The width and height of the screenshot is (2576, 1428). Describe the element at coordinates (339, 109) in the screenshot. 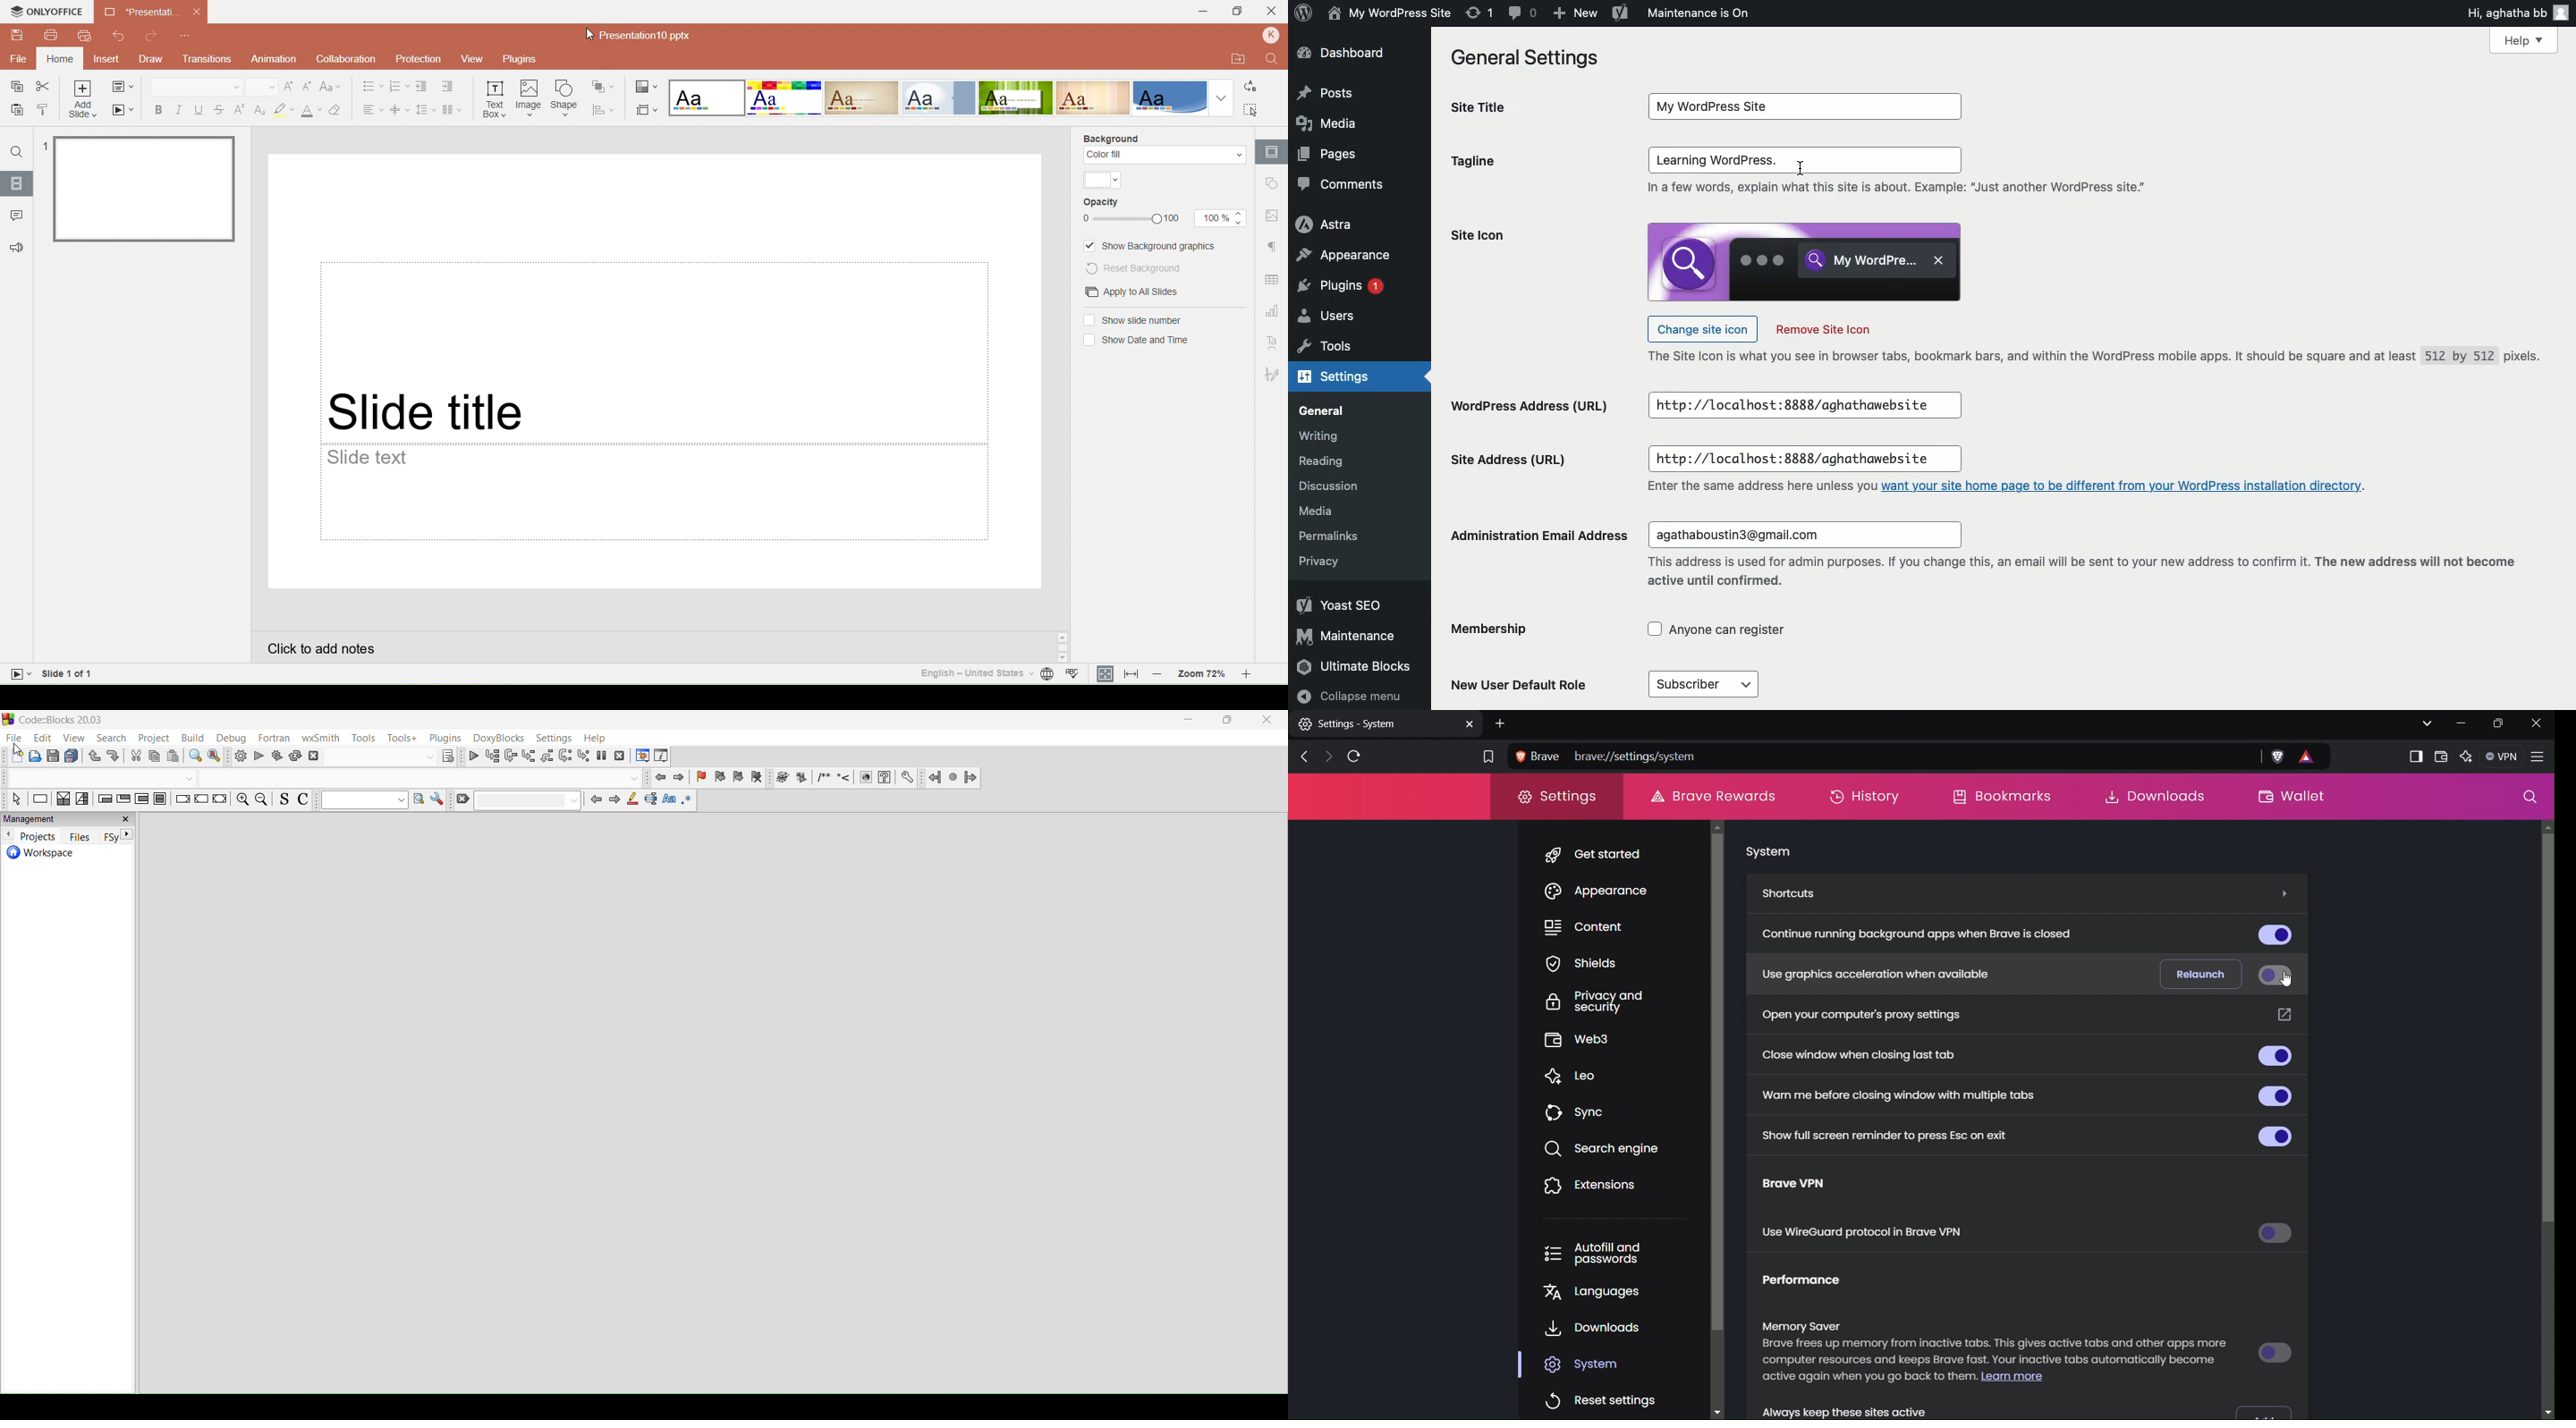

I see `Clear style` at that location.